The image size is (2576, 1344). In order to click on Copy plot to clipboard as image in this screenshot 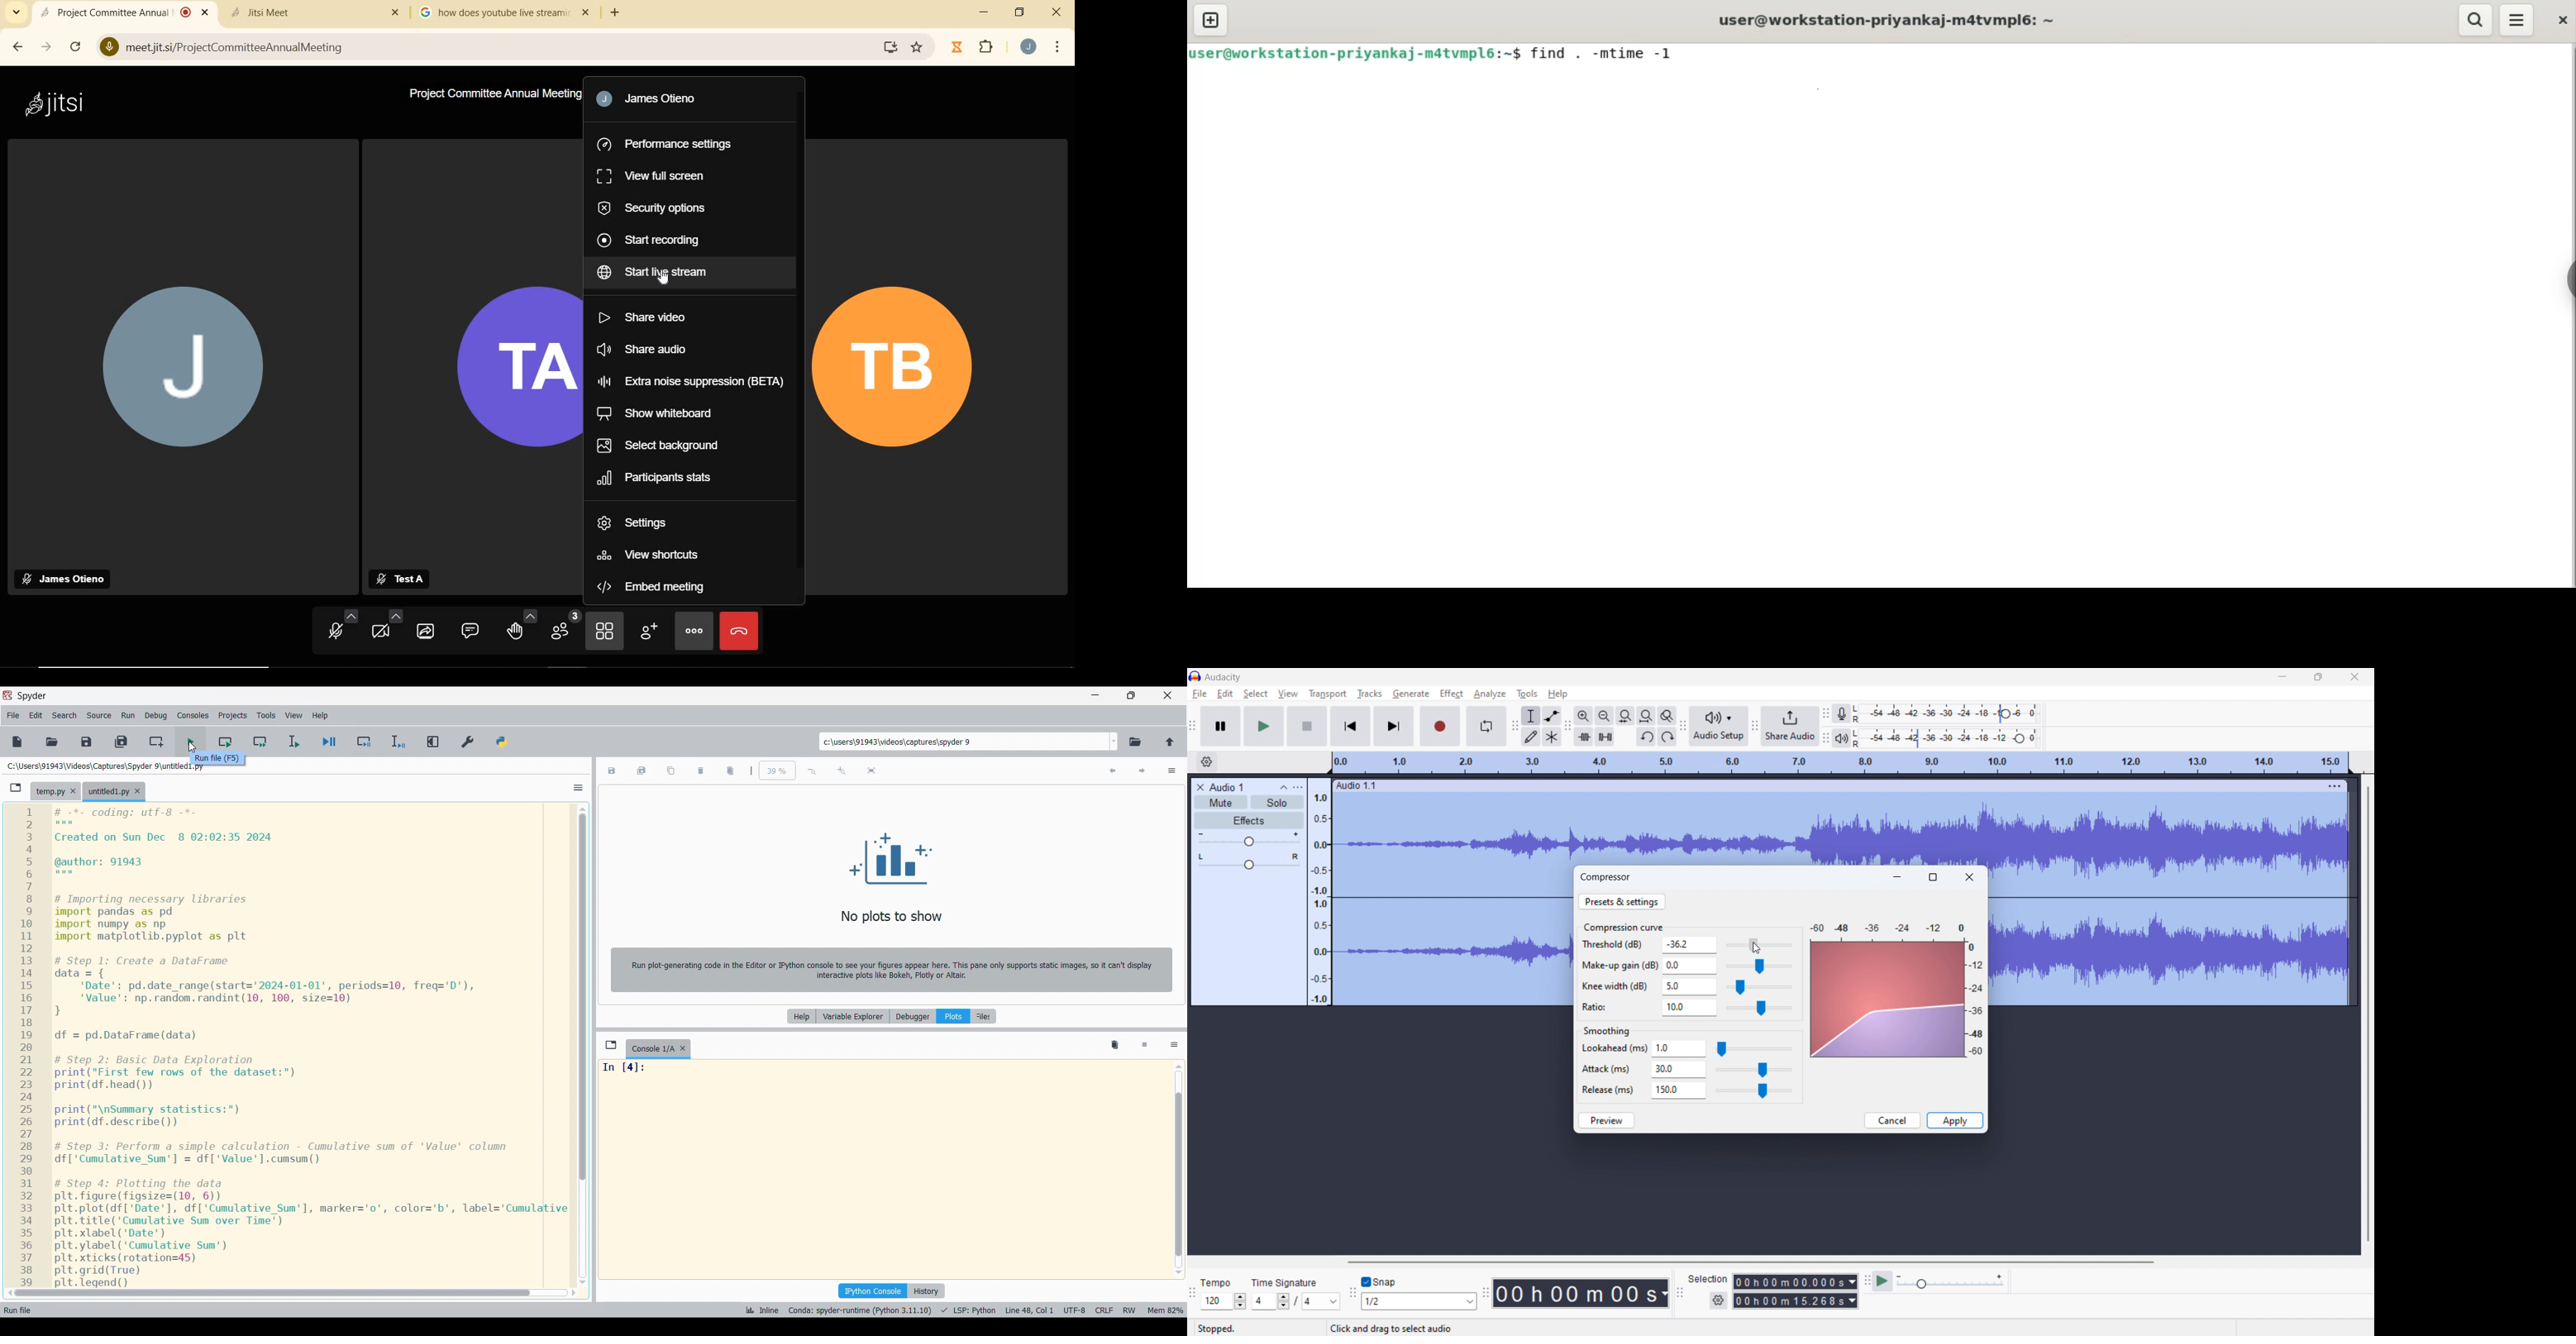, I will do `click(671, 771)`.